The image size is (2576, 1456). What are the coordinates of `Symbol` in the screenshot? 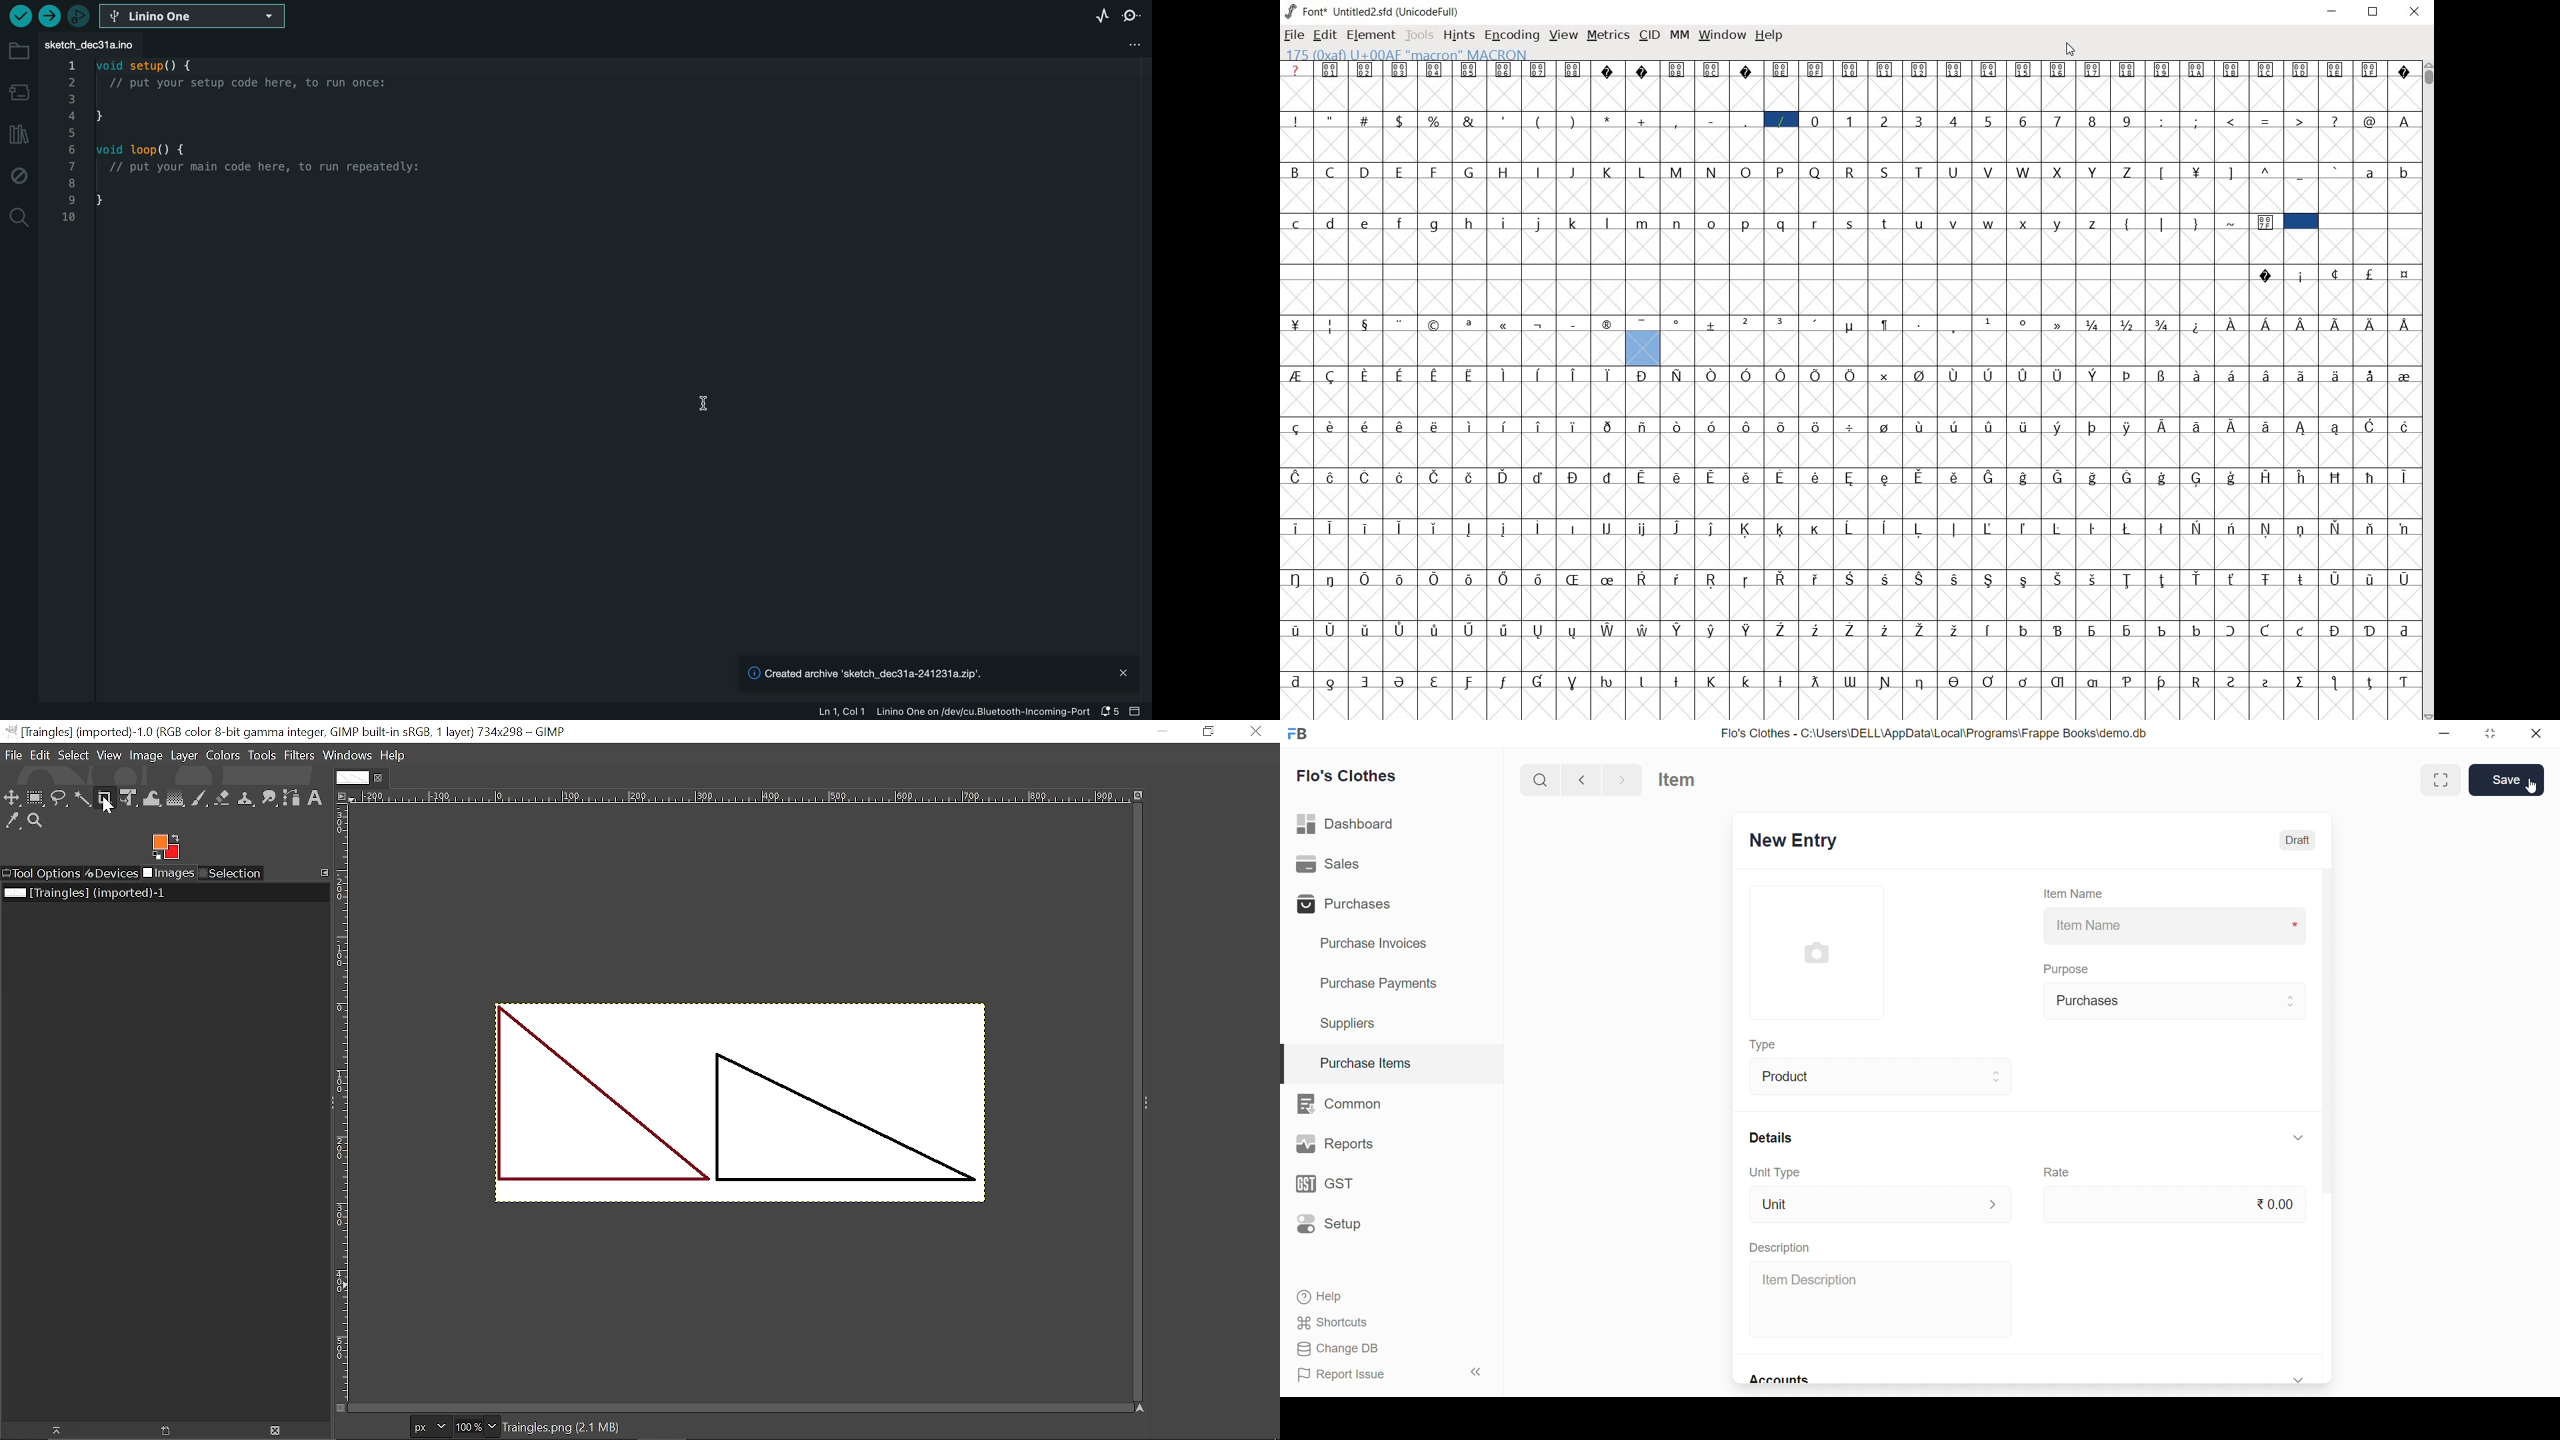 It's located at (1367, 629).